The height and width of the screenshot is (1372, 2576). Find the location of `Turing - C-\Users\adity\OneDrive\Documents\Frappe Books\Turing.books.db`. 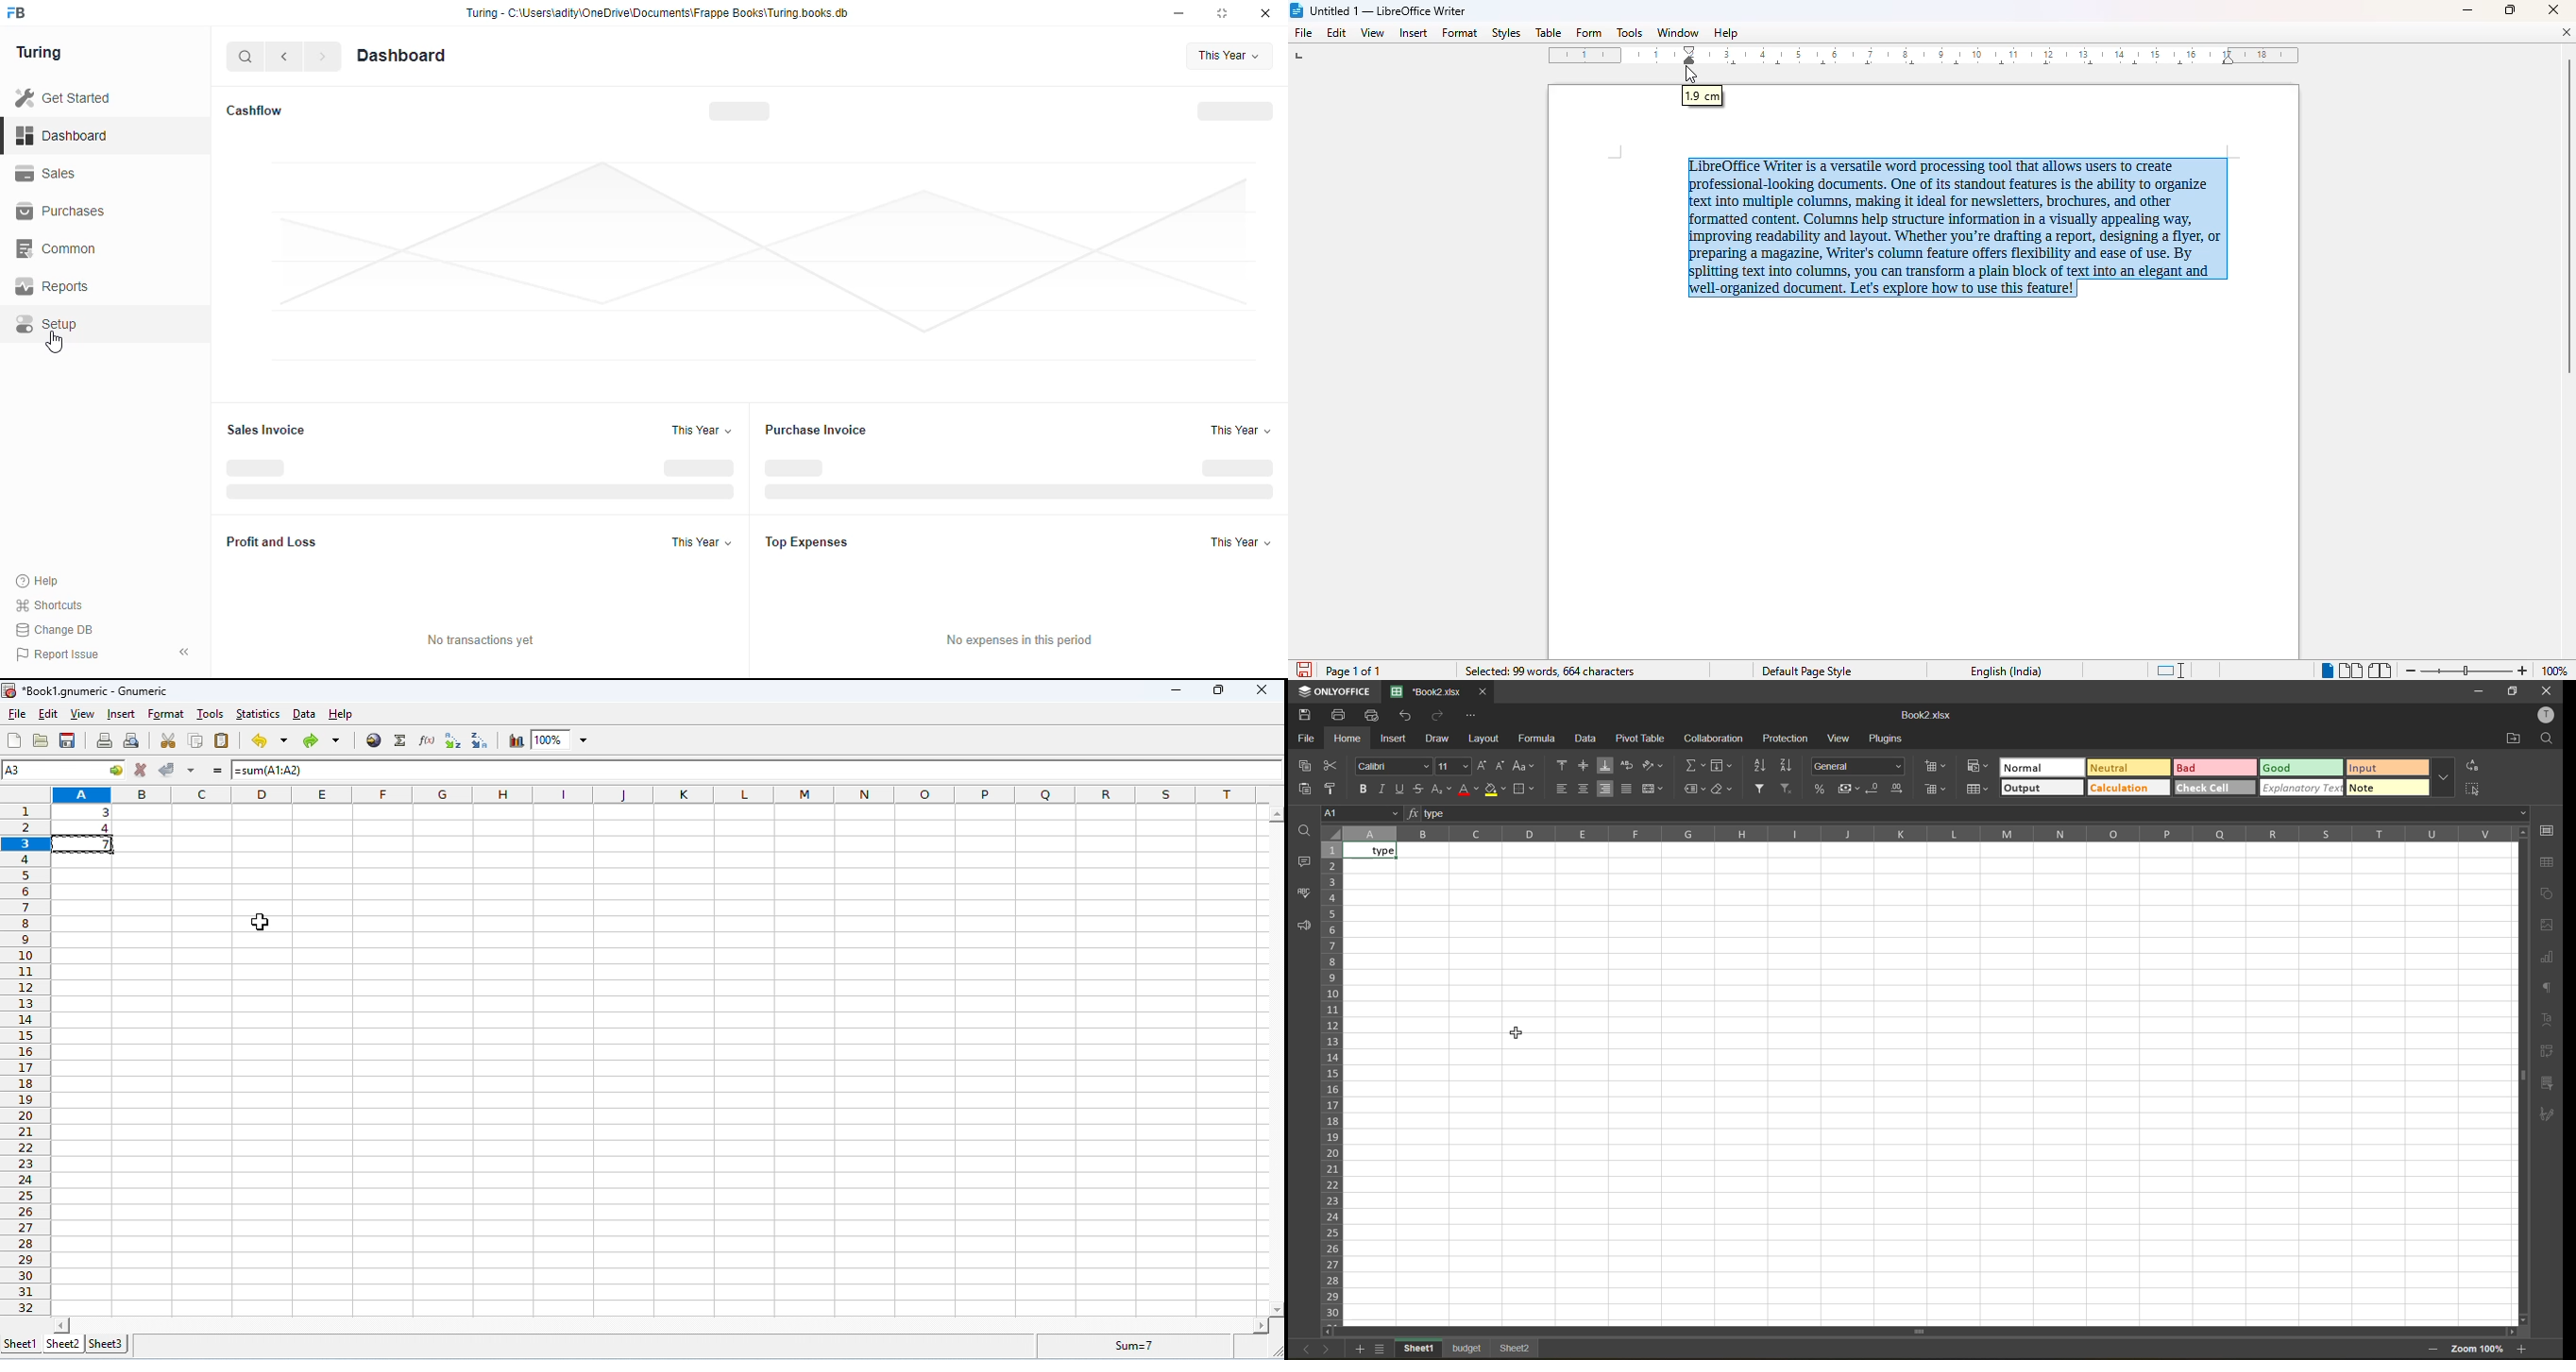

Turing - C-\Users\adity\OneDrive\Documents\Frappe Books\Turing.books.db is located at coordinates (658, 11).